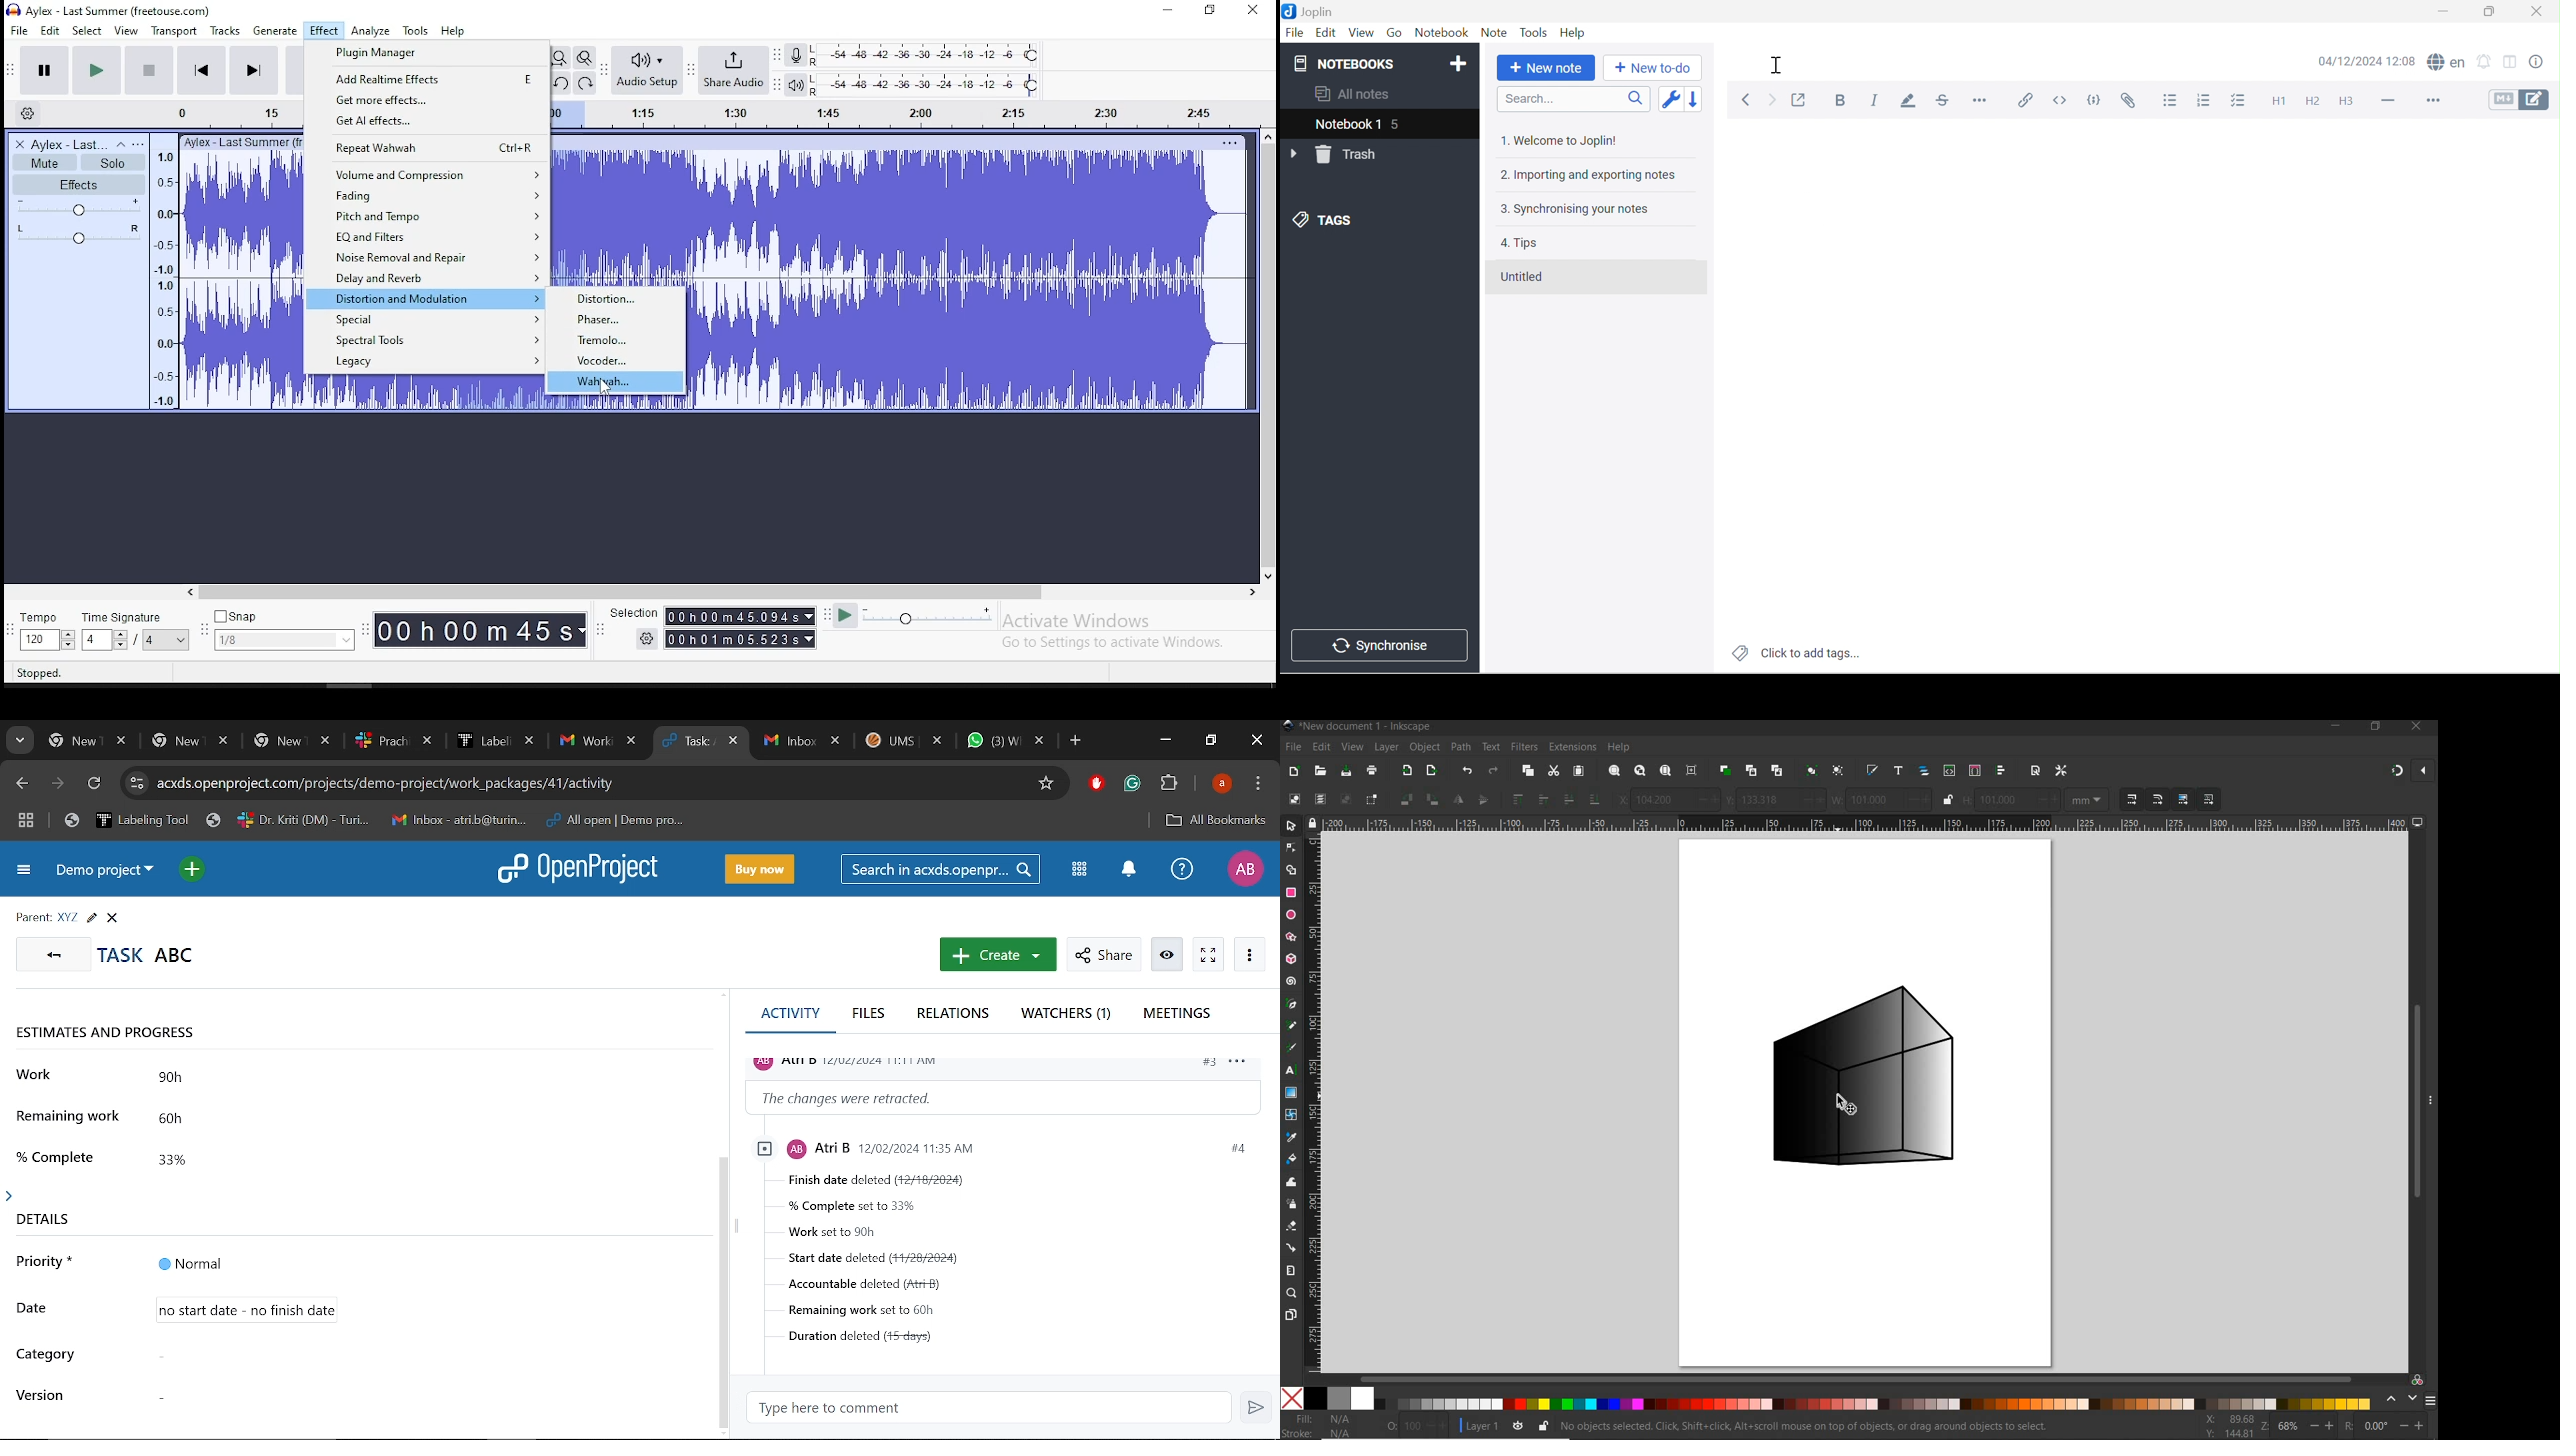 This screenshot has height=1456, width=2576. I want to click on special, so click(427, 321).